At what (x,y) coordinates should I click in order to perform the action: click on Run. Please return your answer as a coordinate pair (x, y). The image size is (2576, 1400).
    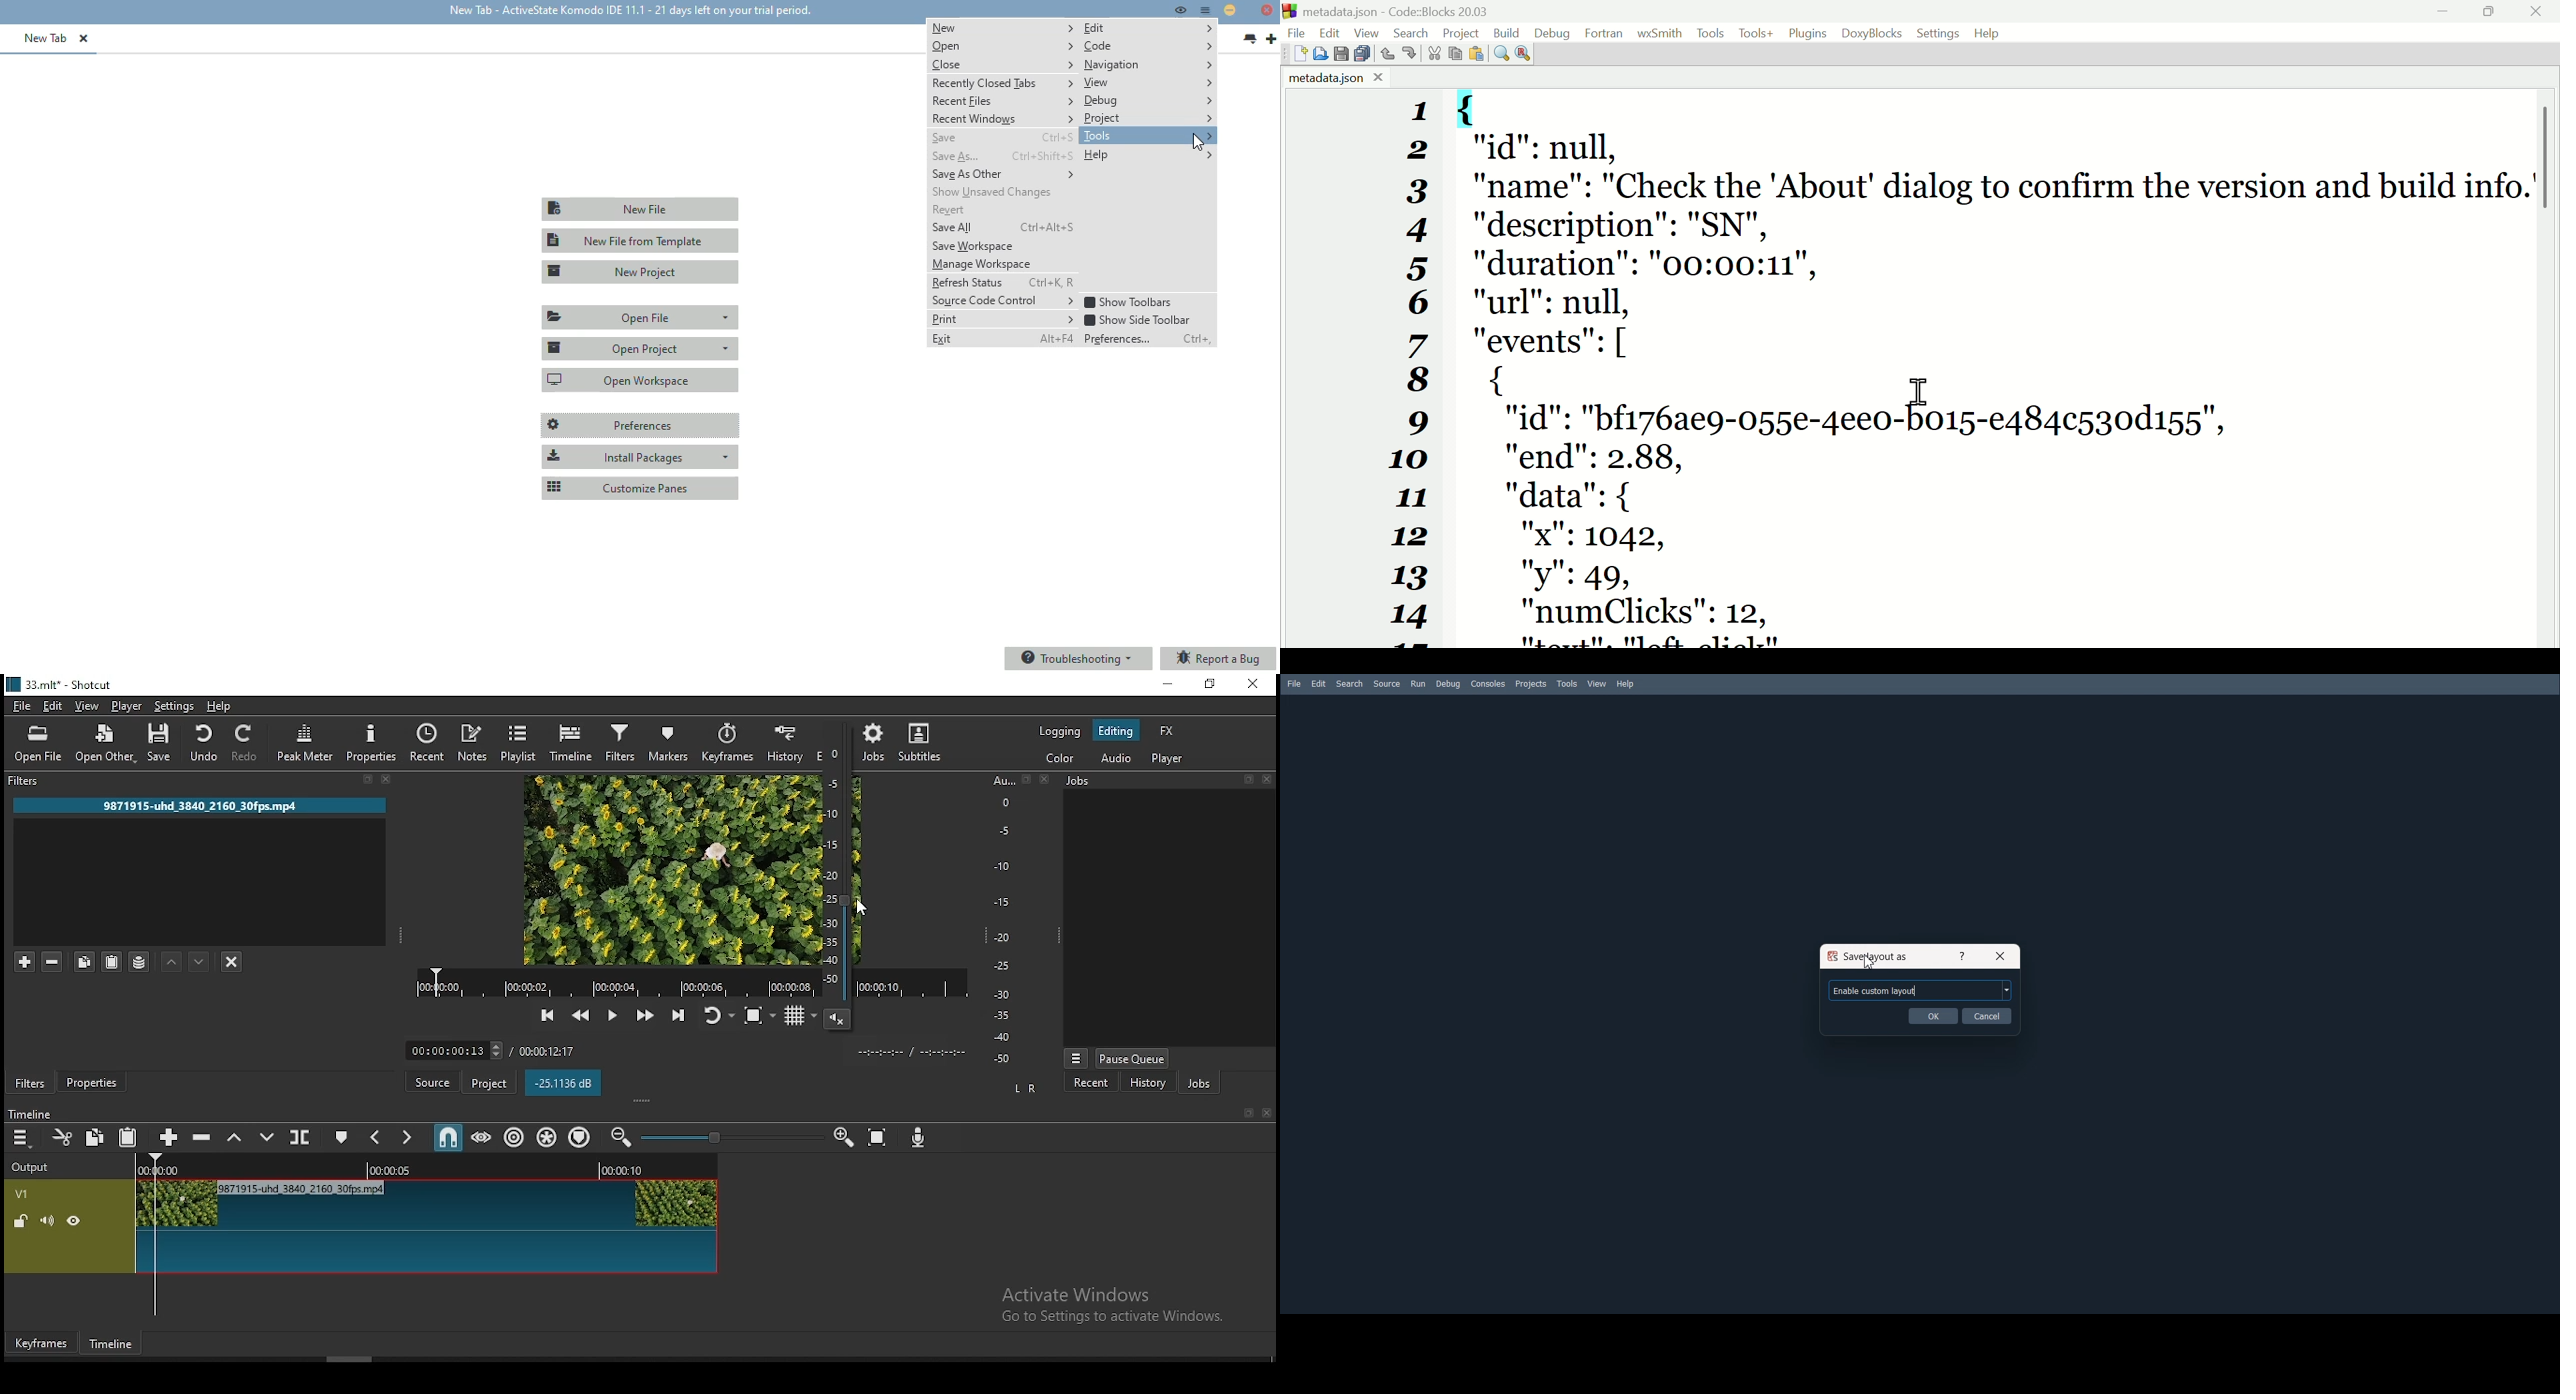
    Looking at the image, I should click on (1418, 683).